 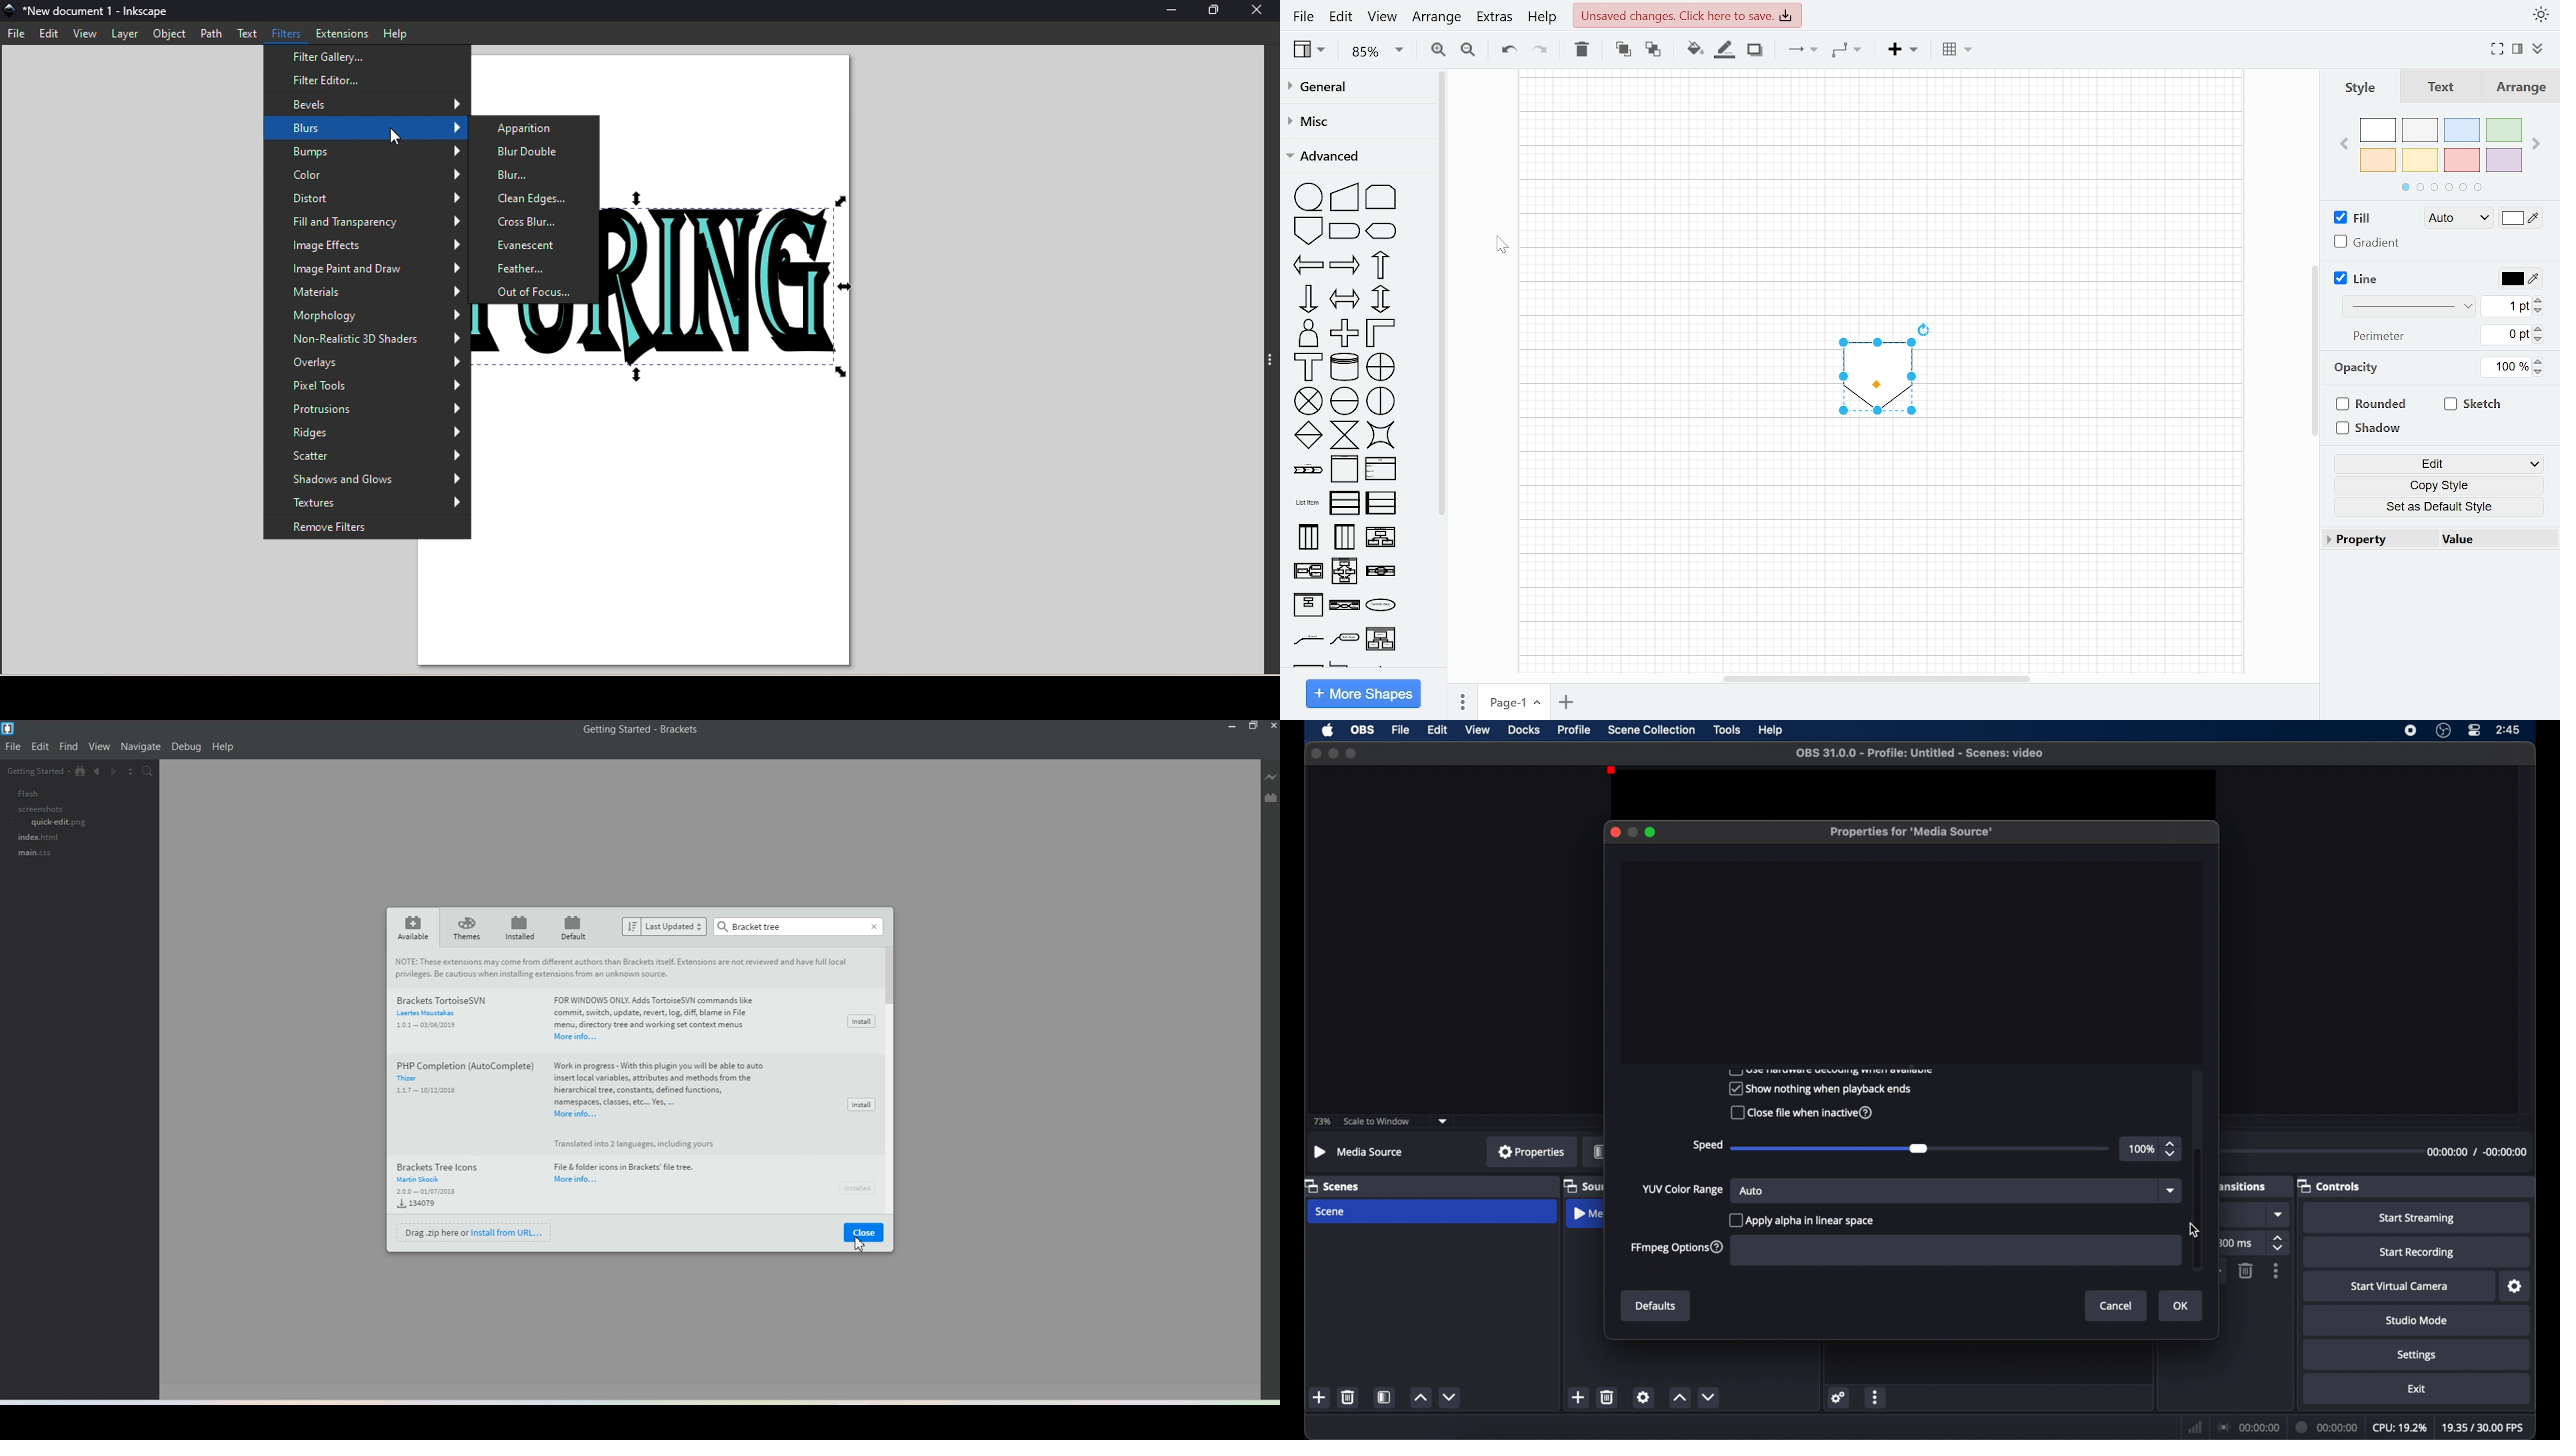 What do you see at coordinates (1435, 19) in the screenshot?
I see `Arrange` at bounding box center [1435, 19].